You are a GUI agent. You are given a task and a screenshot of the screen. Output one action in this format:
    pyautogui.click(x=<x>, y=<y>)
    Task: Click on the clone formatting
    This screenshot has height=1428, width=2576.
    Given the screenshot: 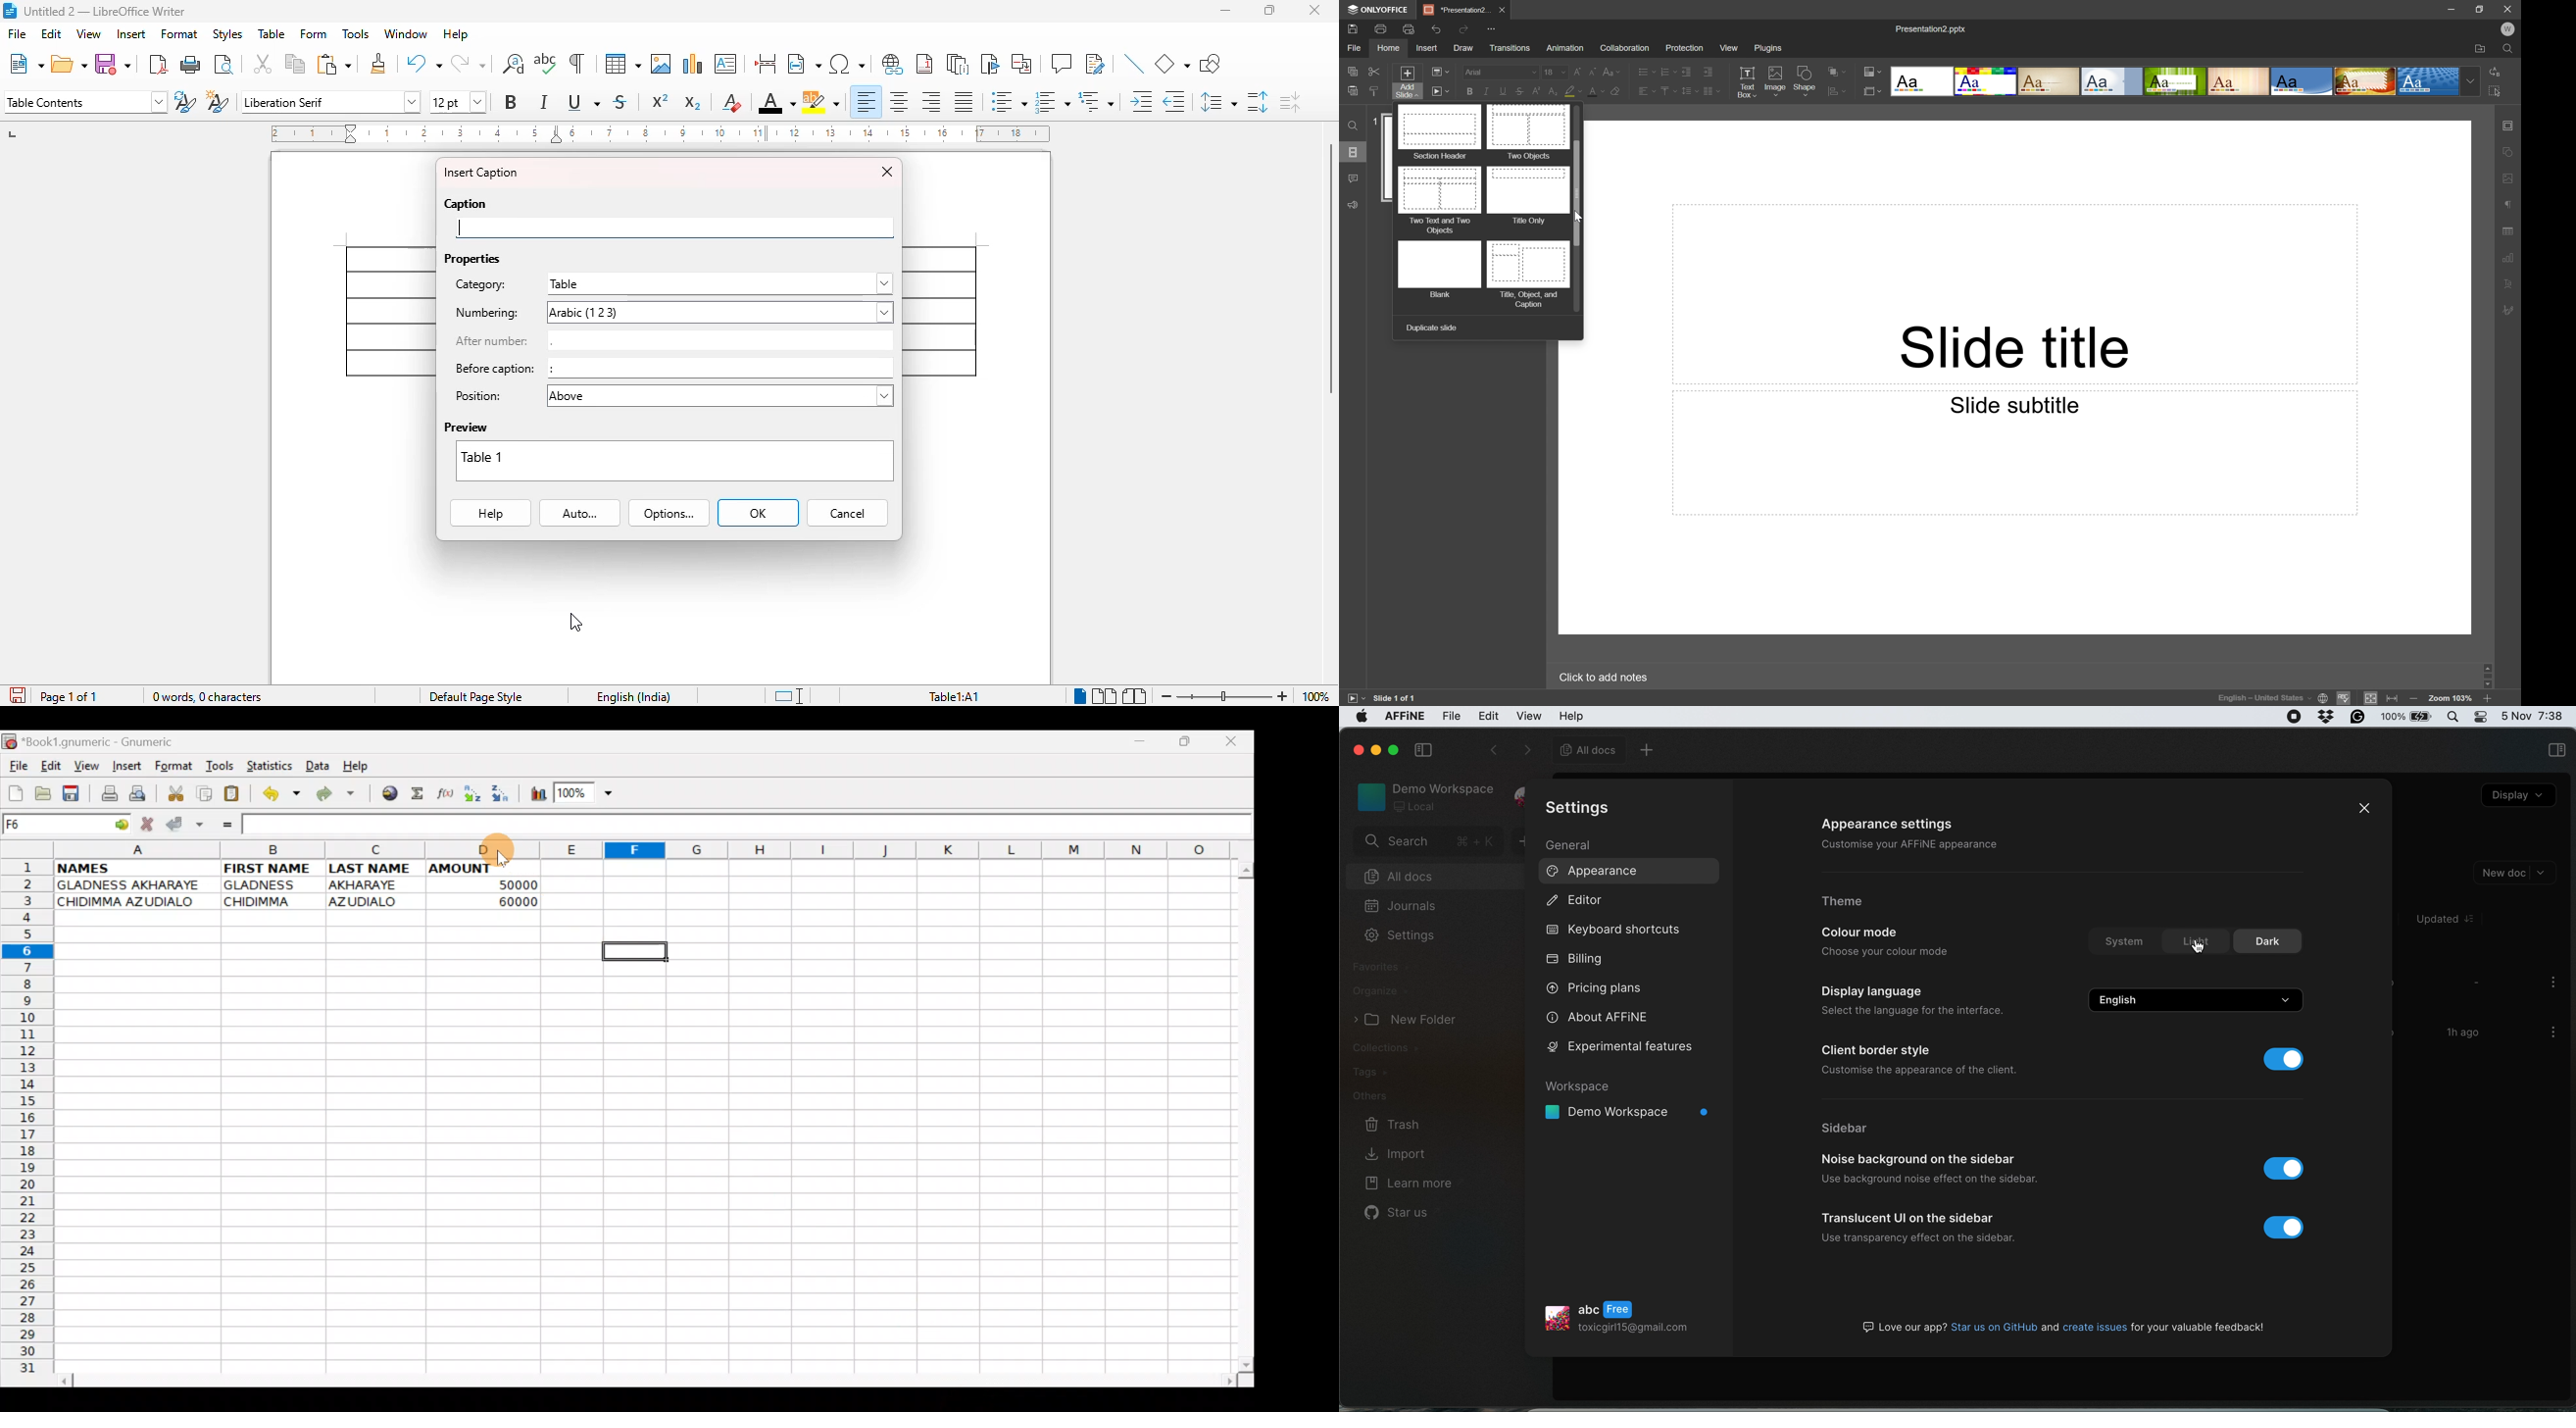 What is the action you would take?
    pyautogui.click(x=379, y=63)
    